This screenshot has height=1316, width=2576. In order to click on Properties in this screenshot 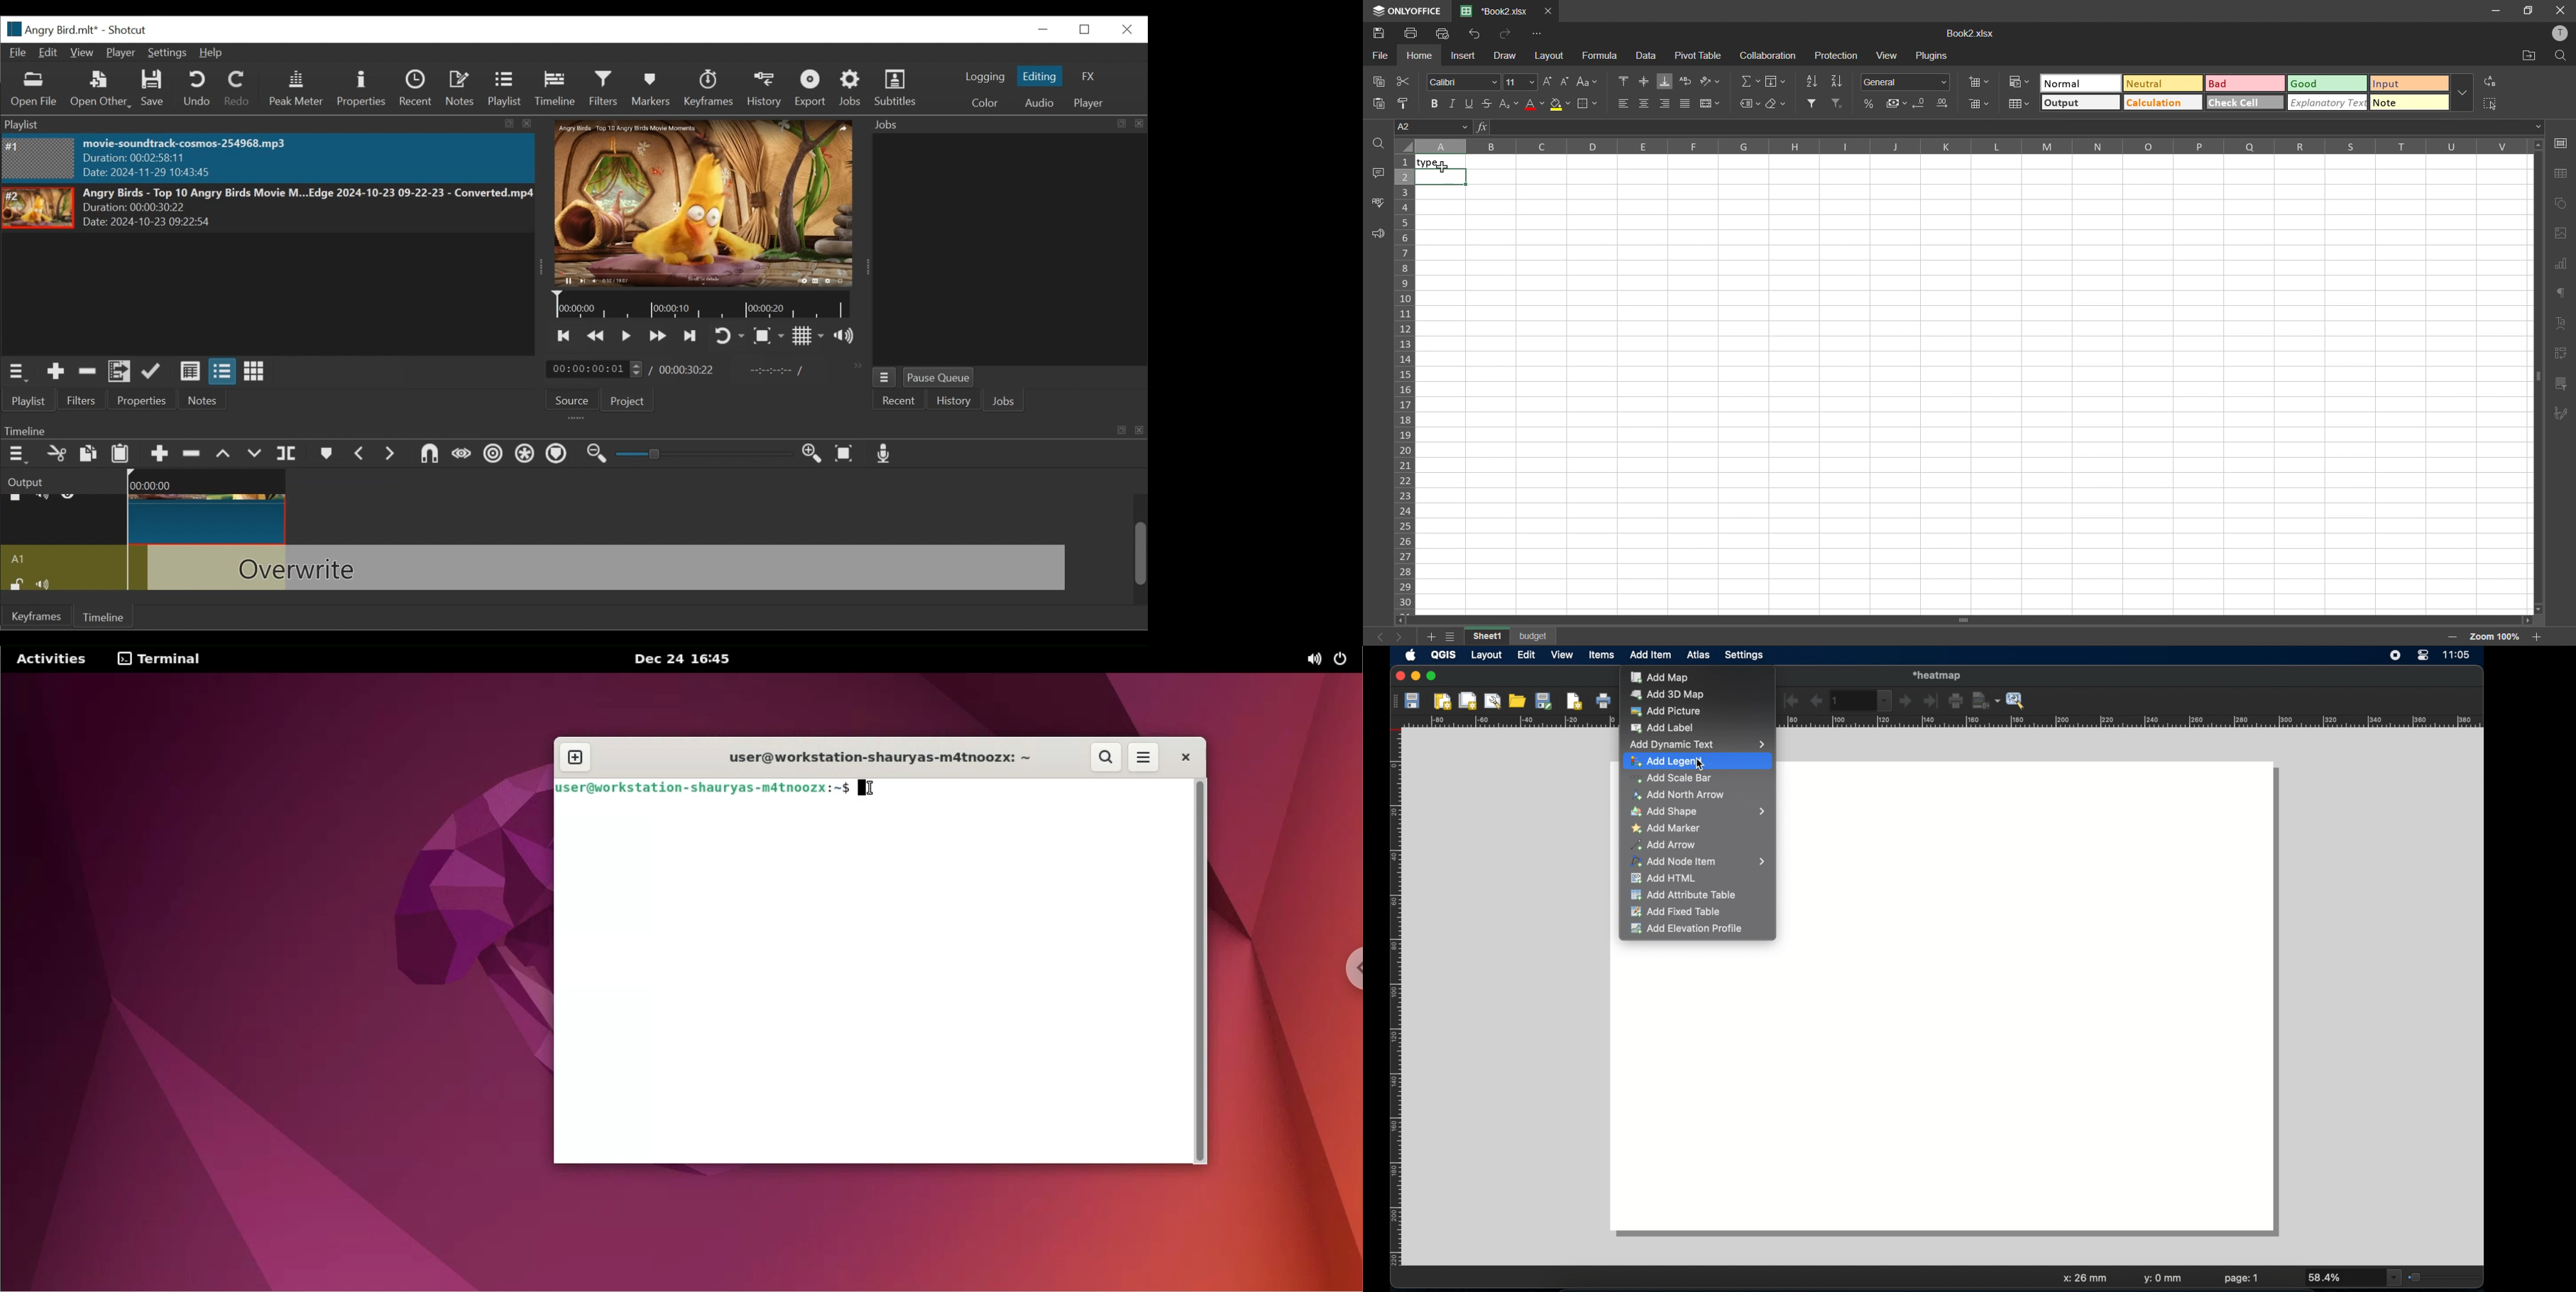, I will do `click(361, 88)`.